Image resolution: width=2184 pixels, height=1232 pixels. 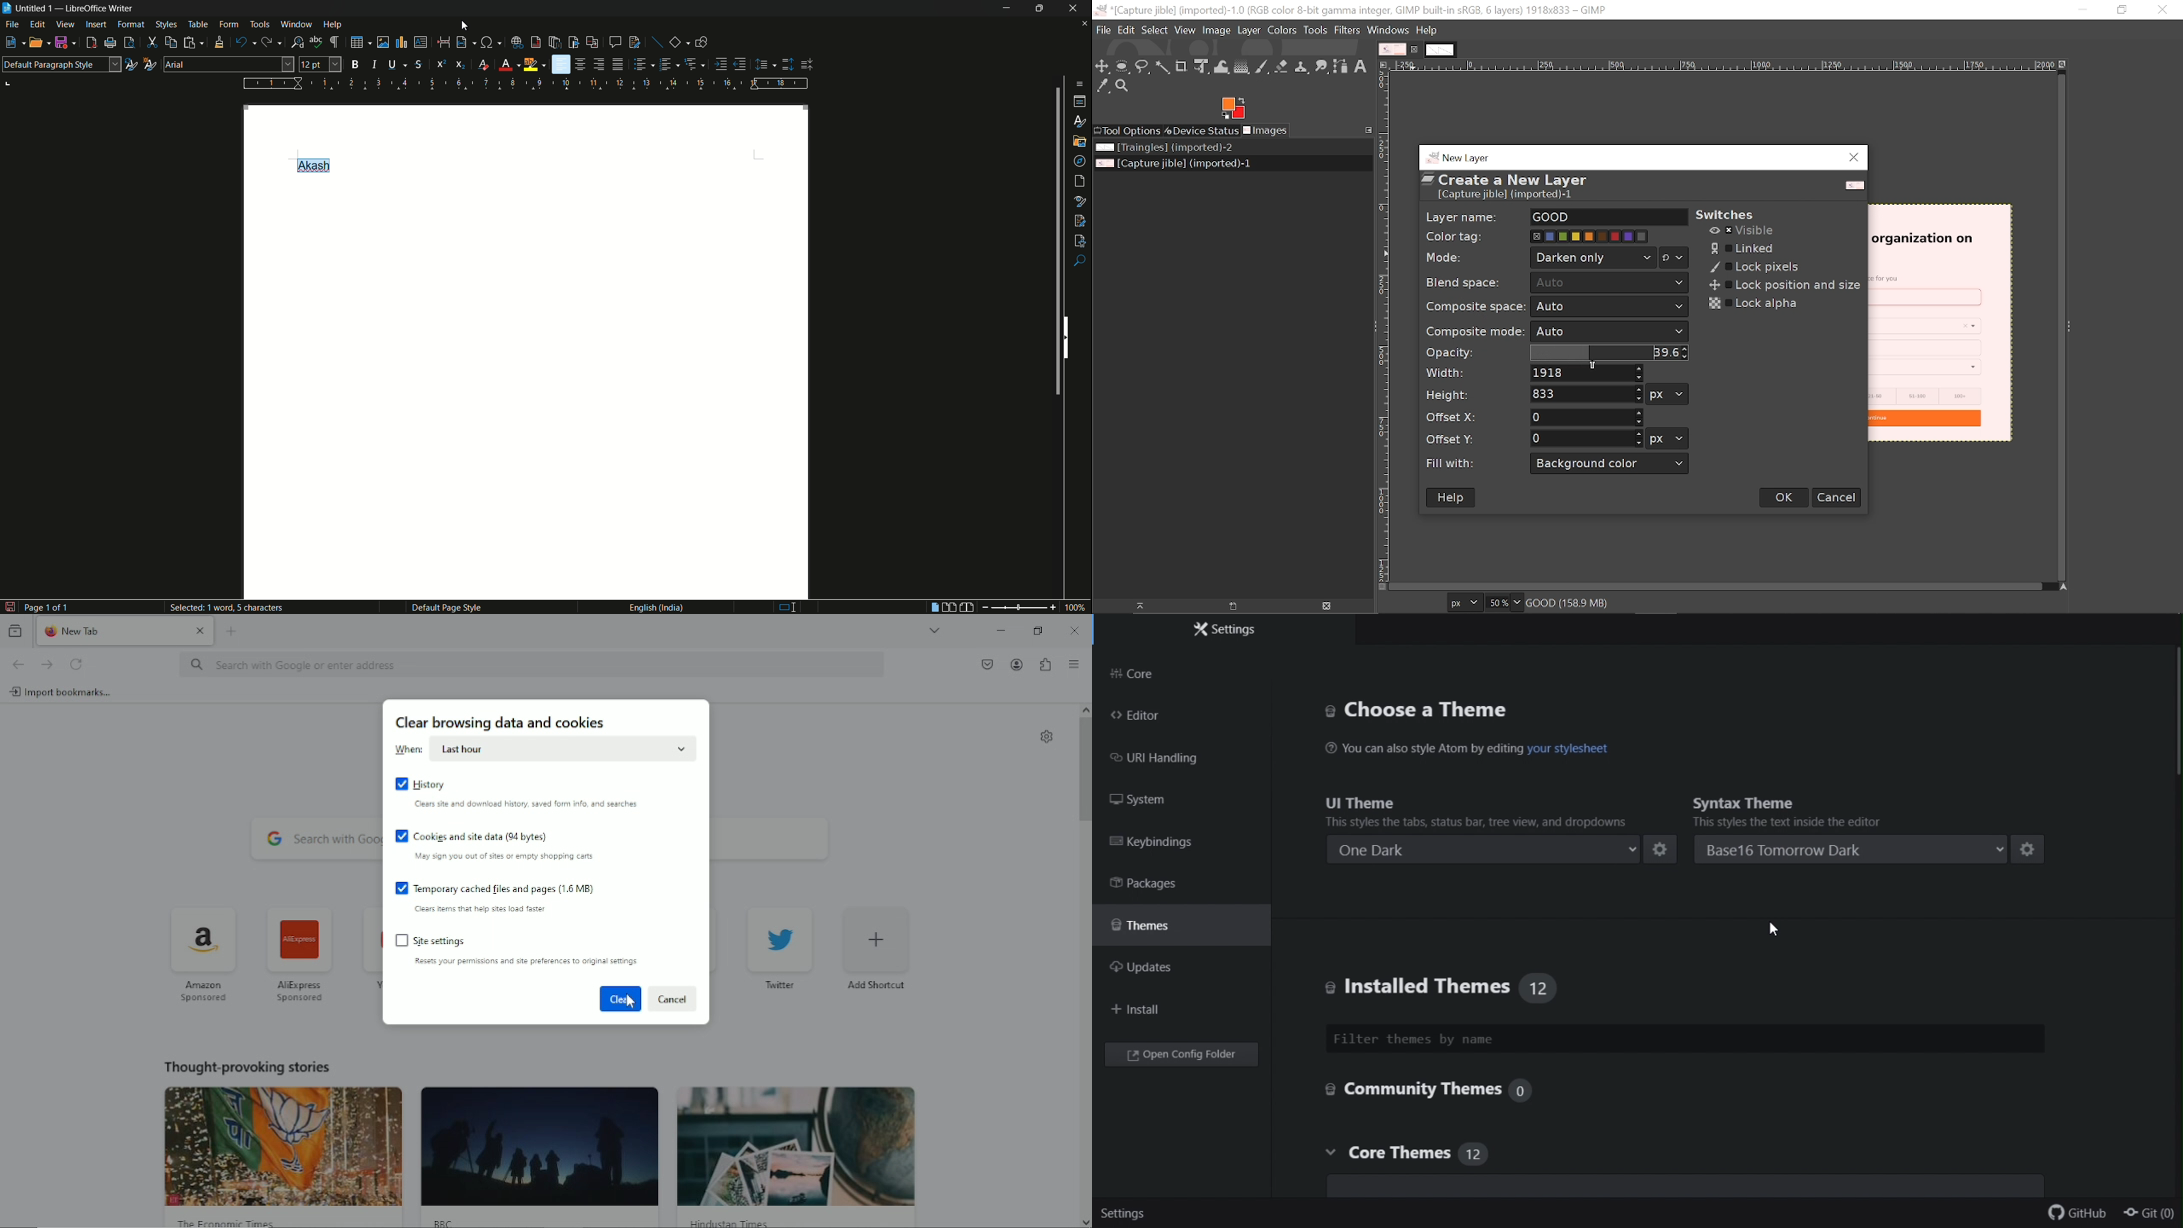 I want to click on maximize or restore, so click(x=1040, y=8).